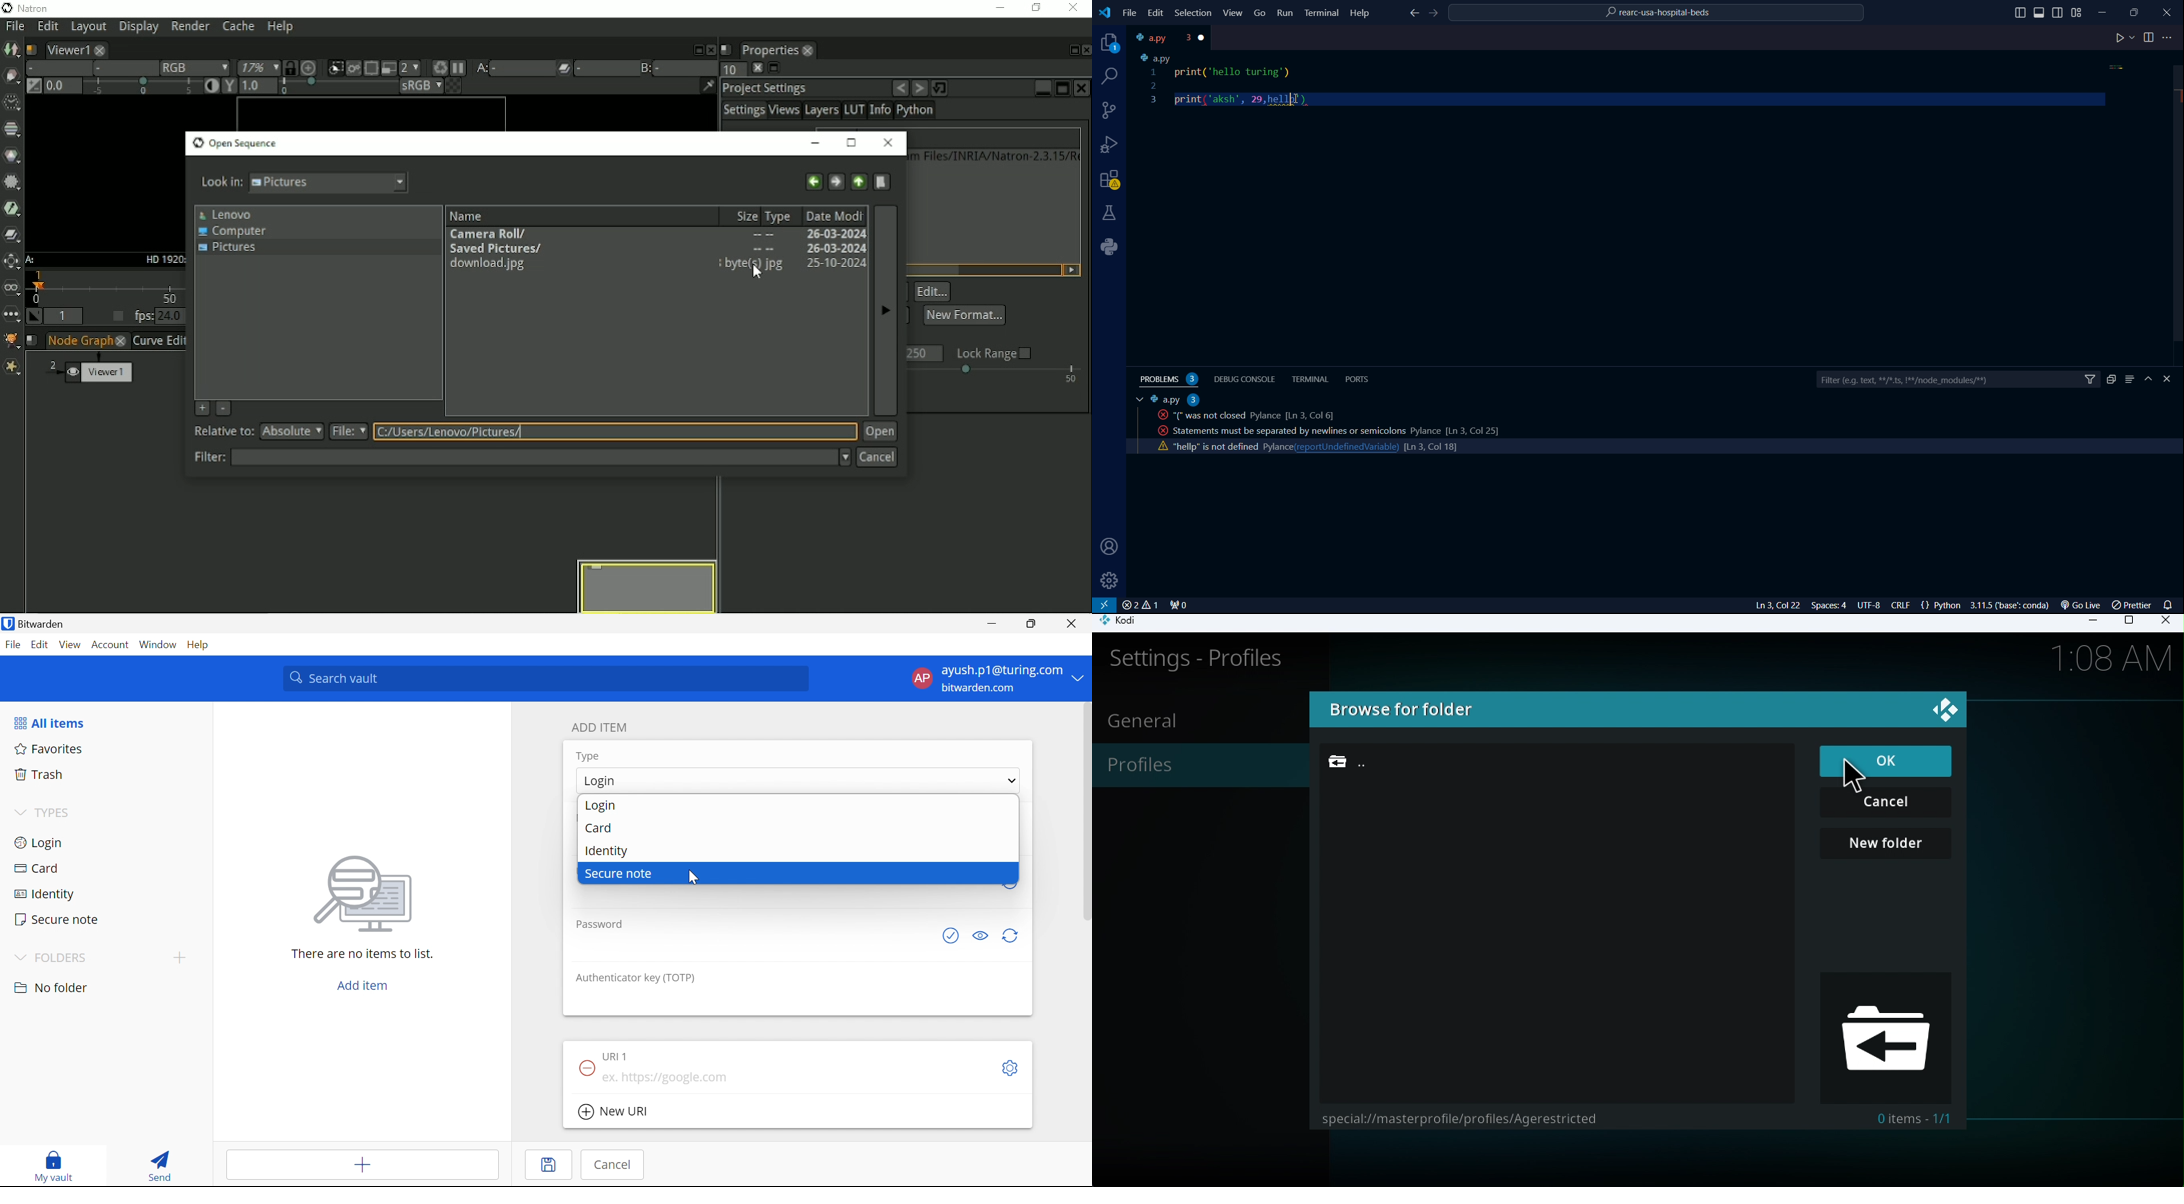  I want to click on Run, so click(1286, 15).